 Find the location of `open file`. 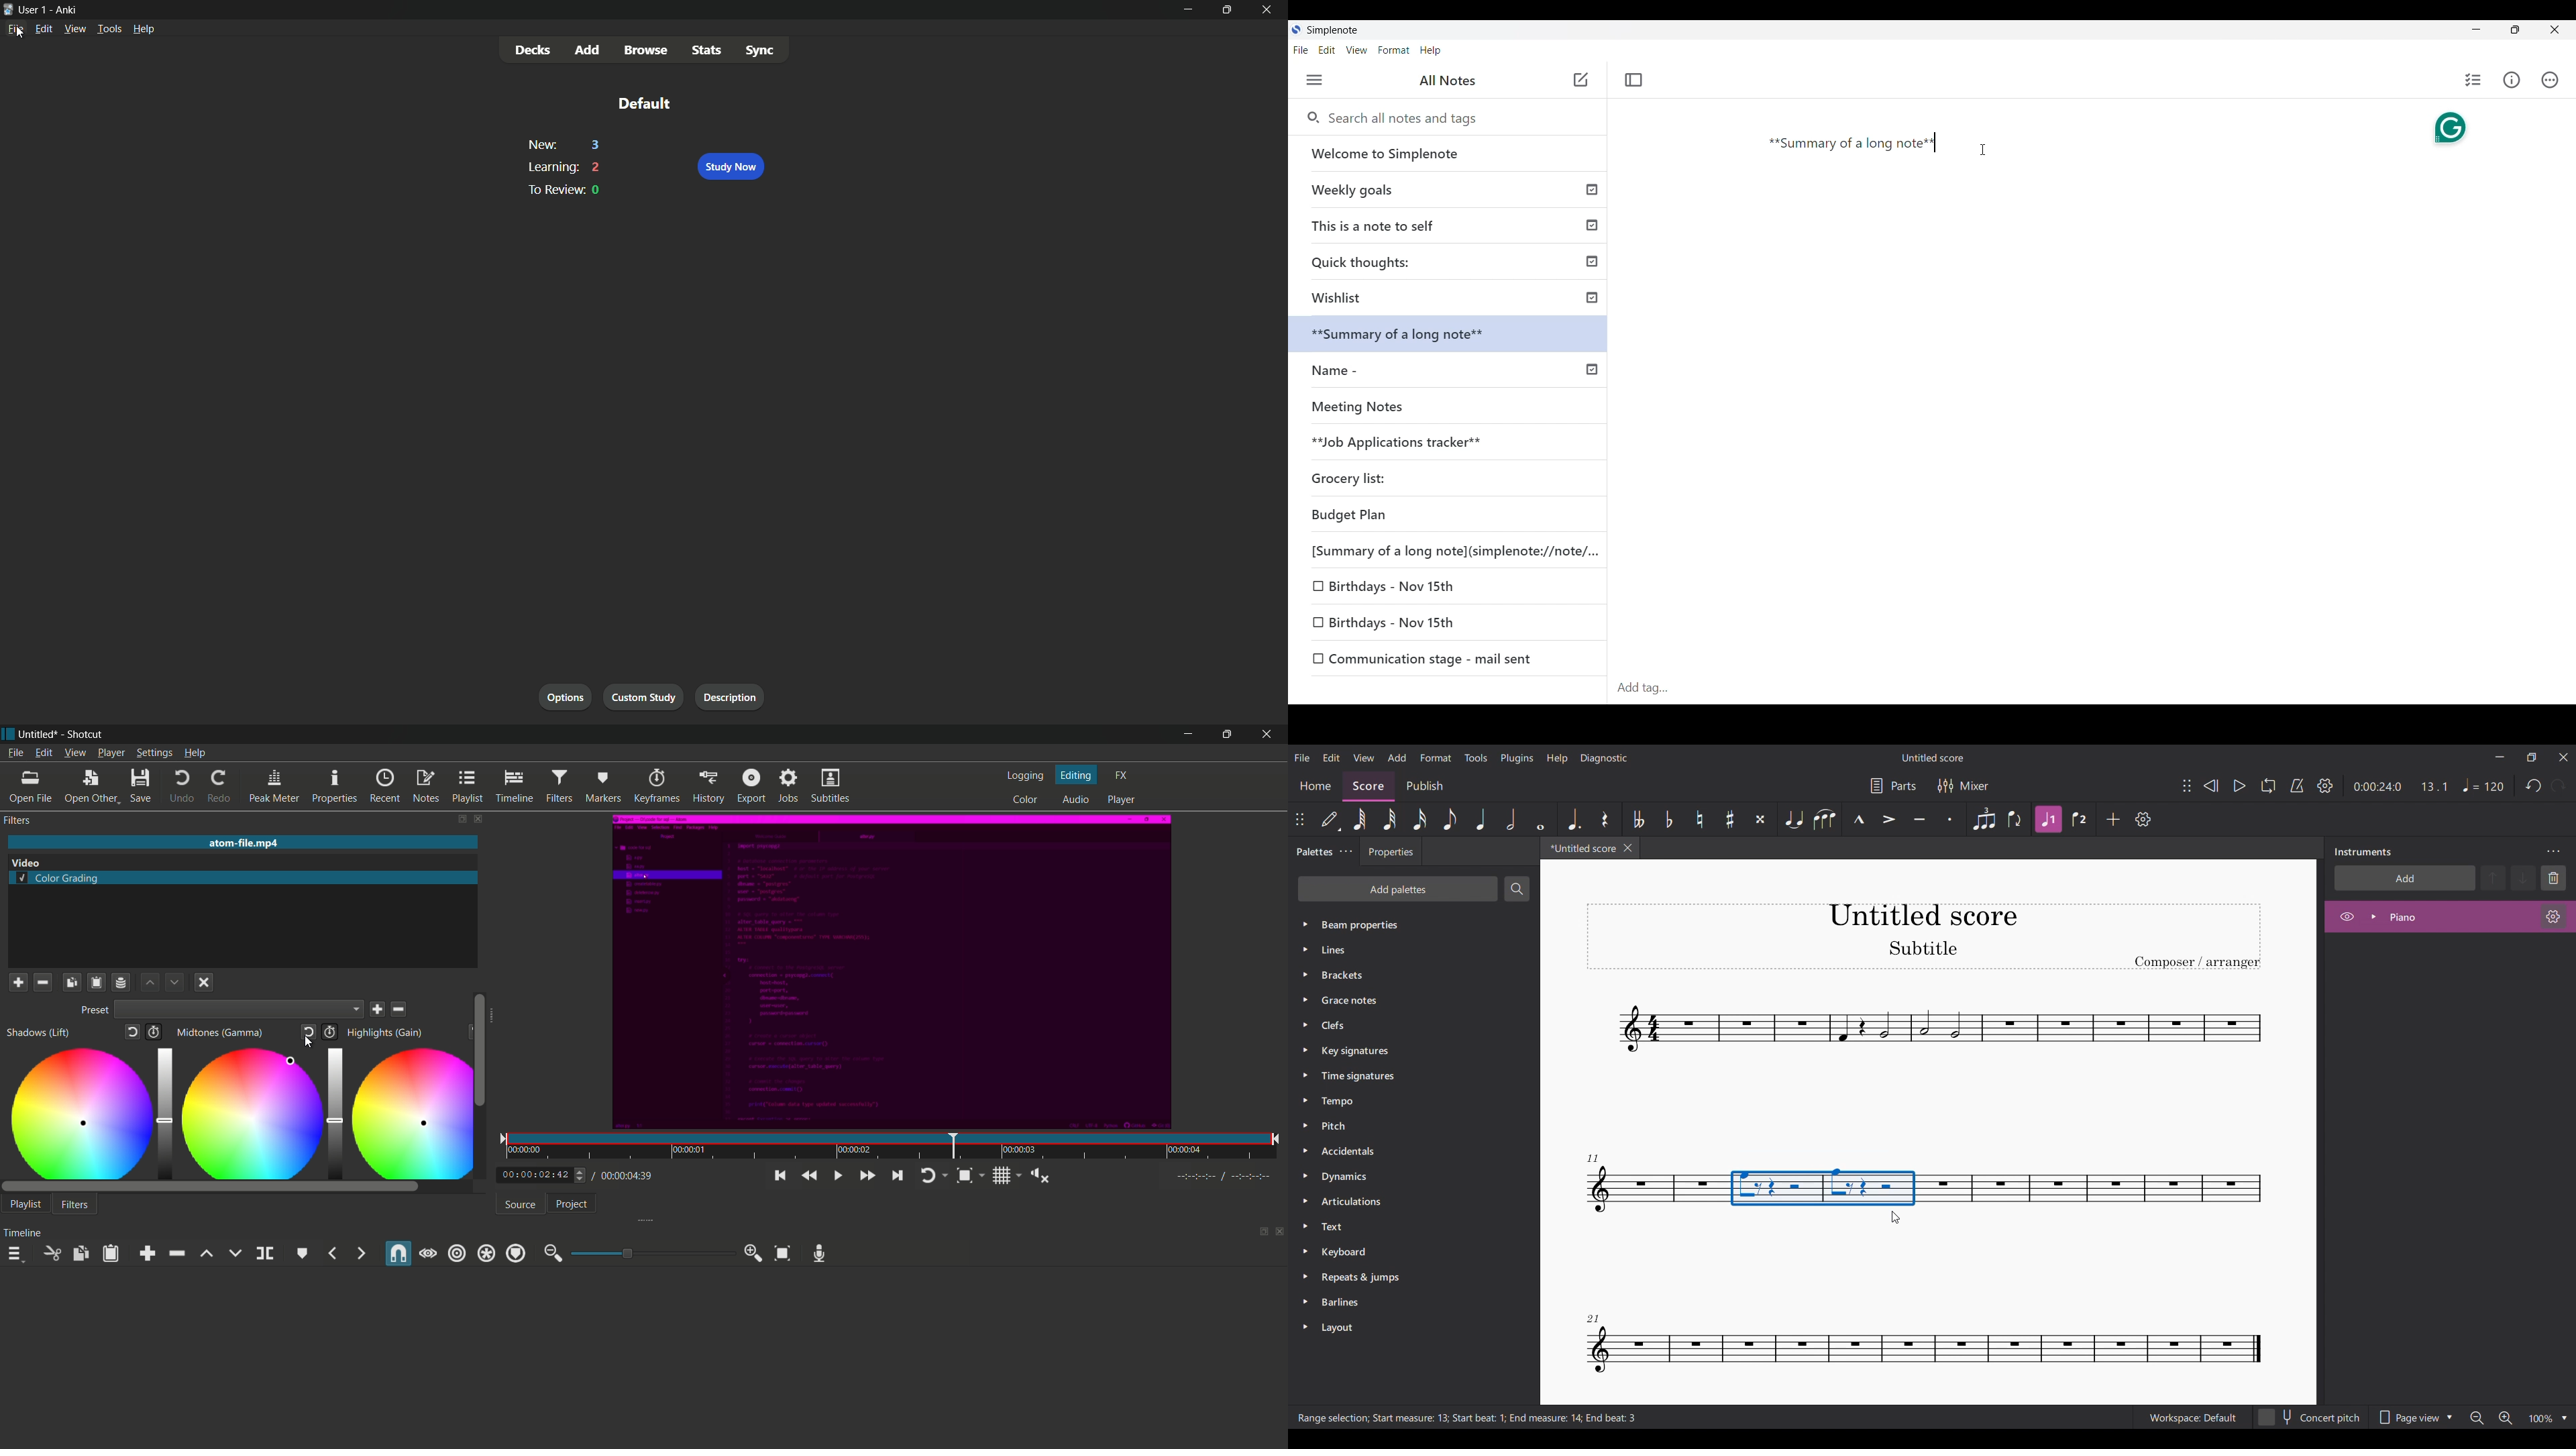

open file is located at coordinates (30, 788).